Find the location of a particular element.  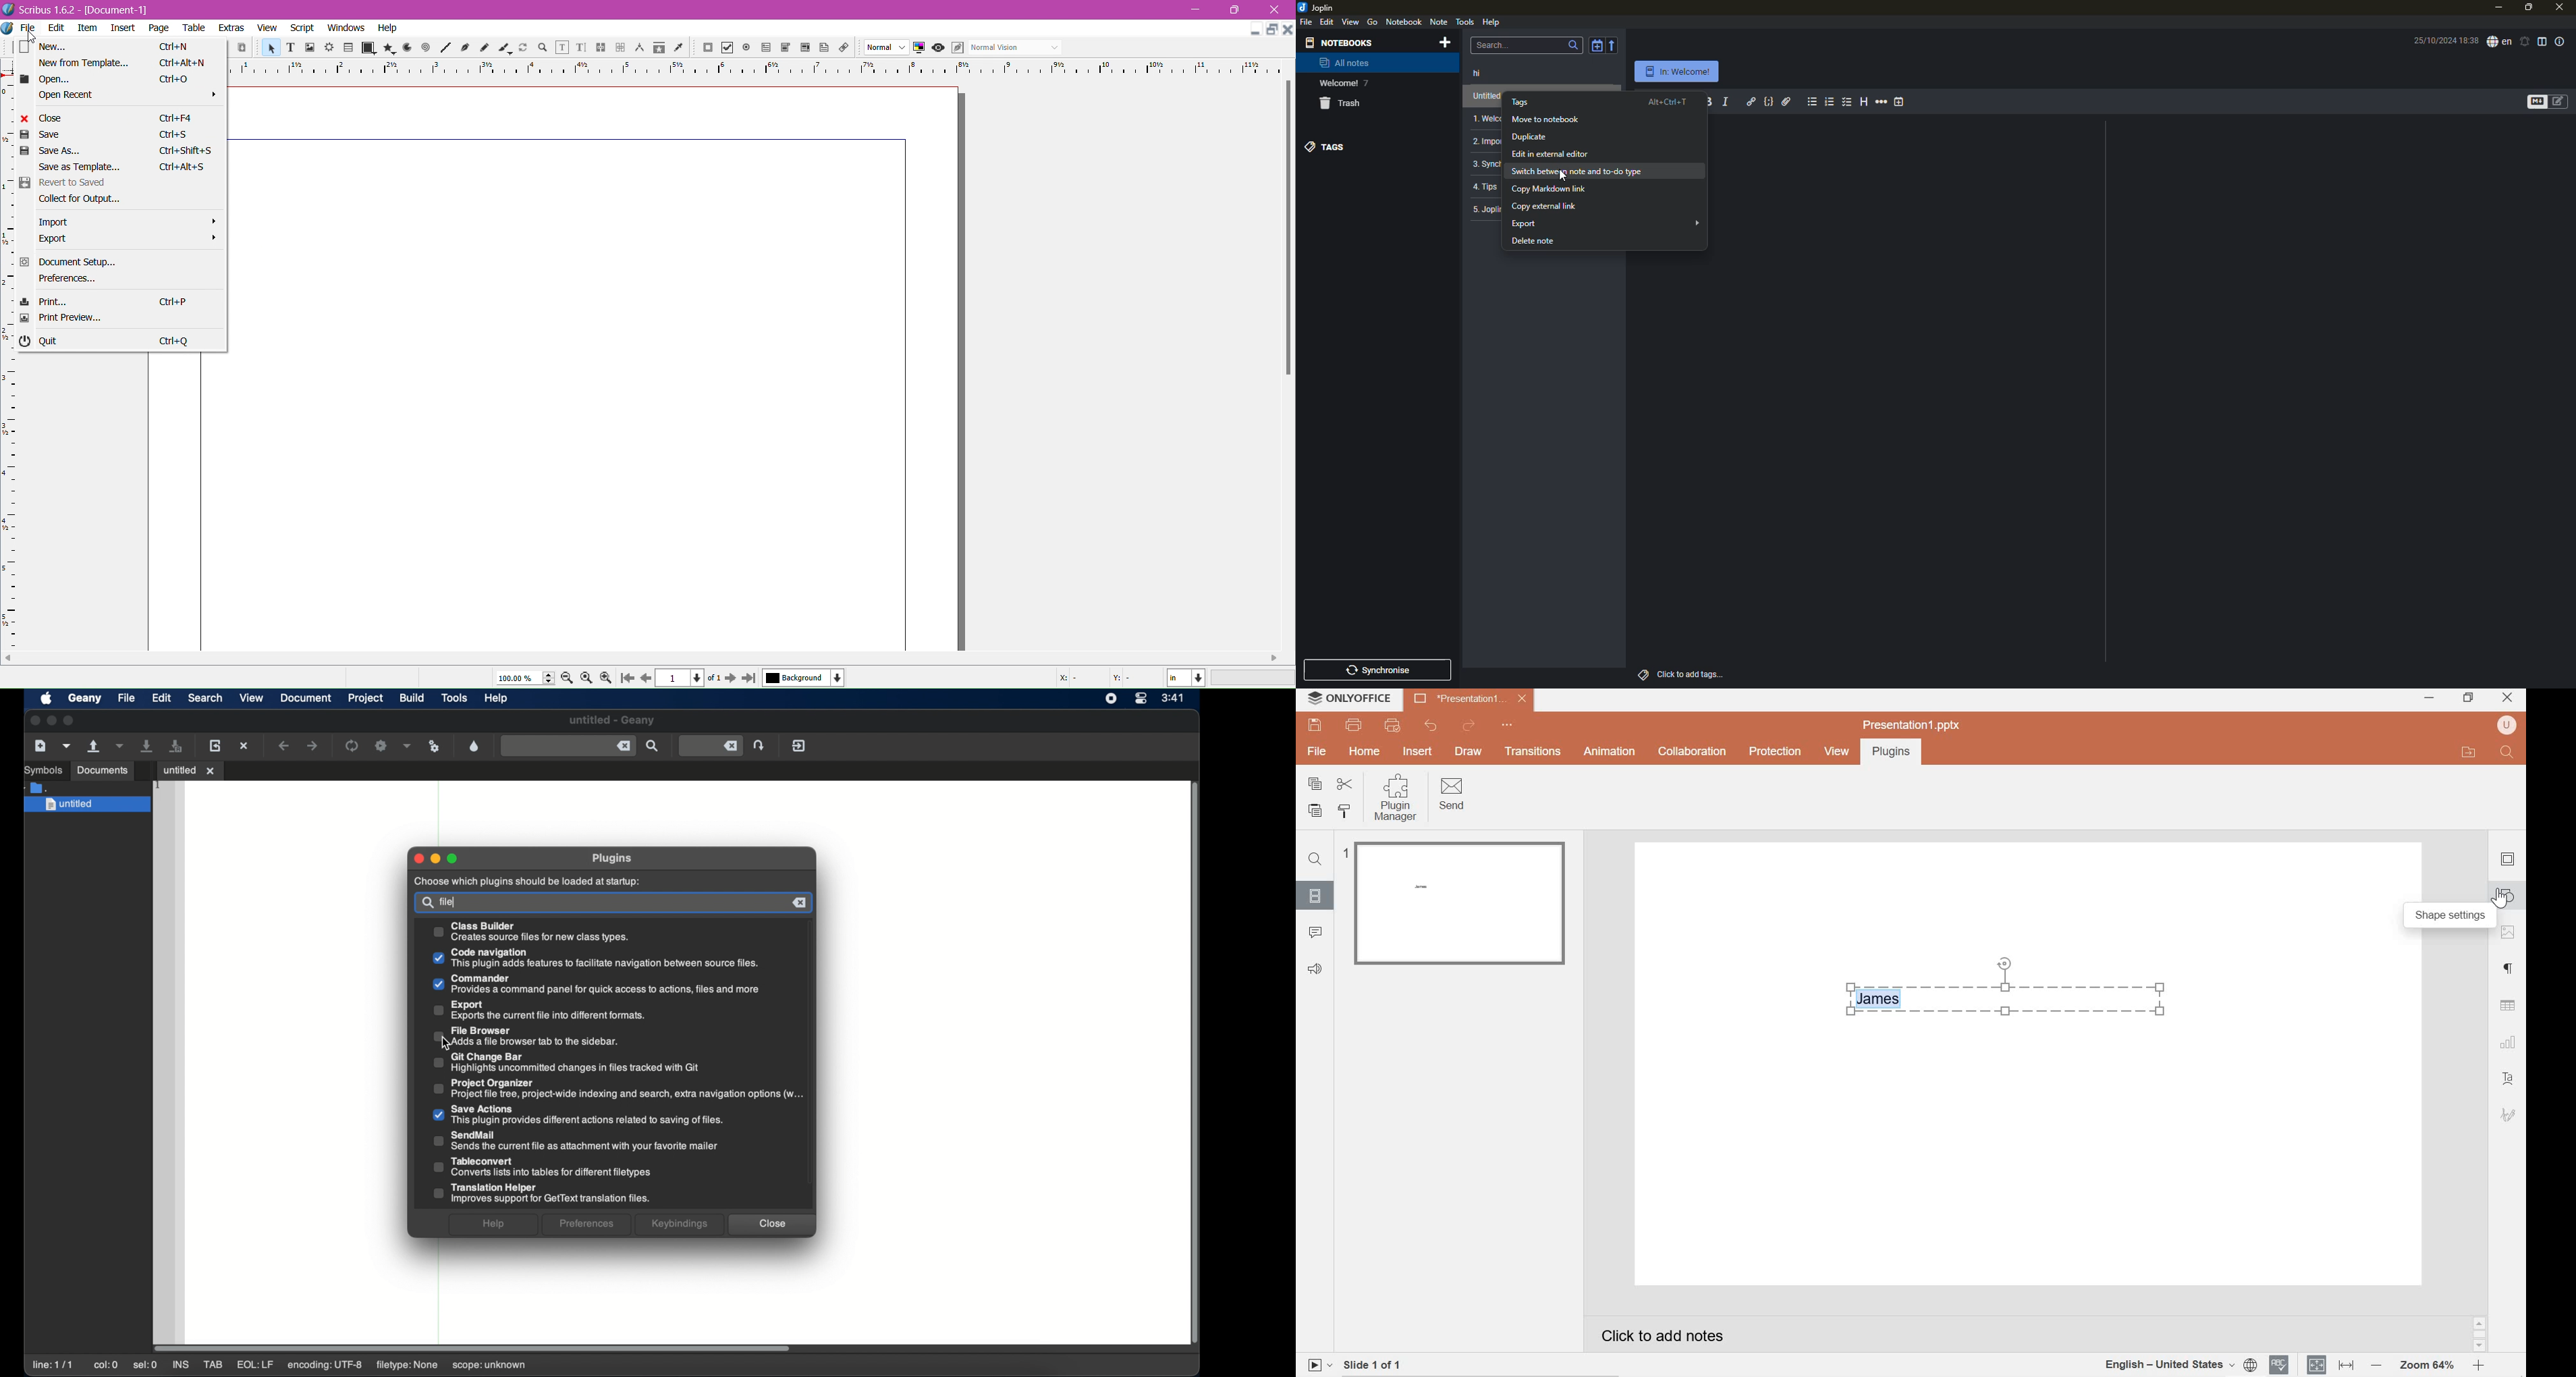

signature is located at coordinates (2509, 1115).